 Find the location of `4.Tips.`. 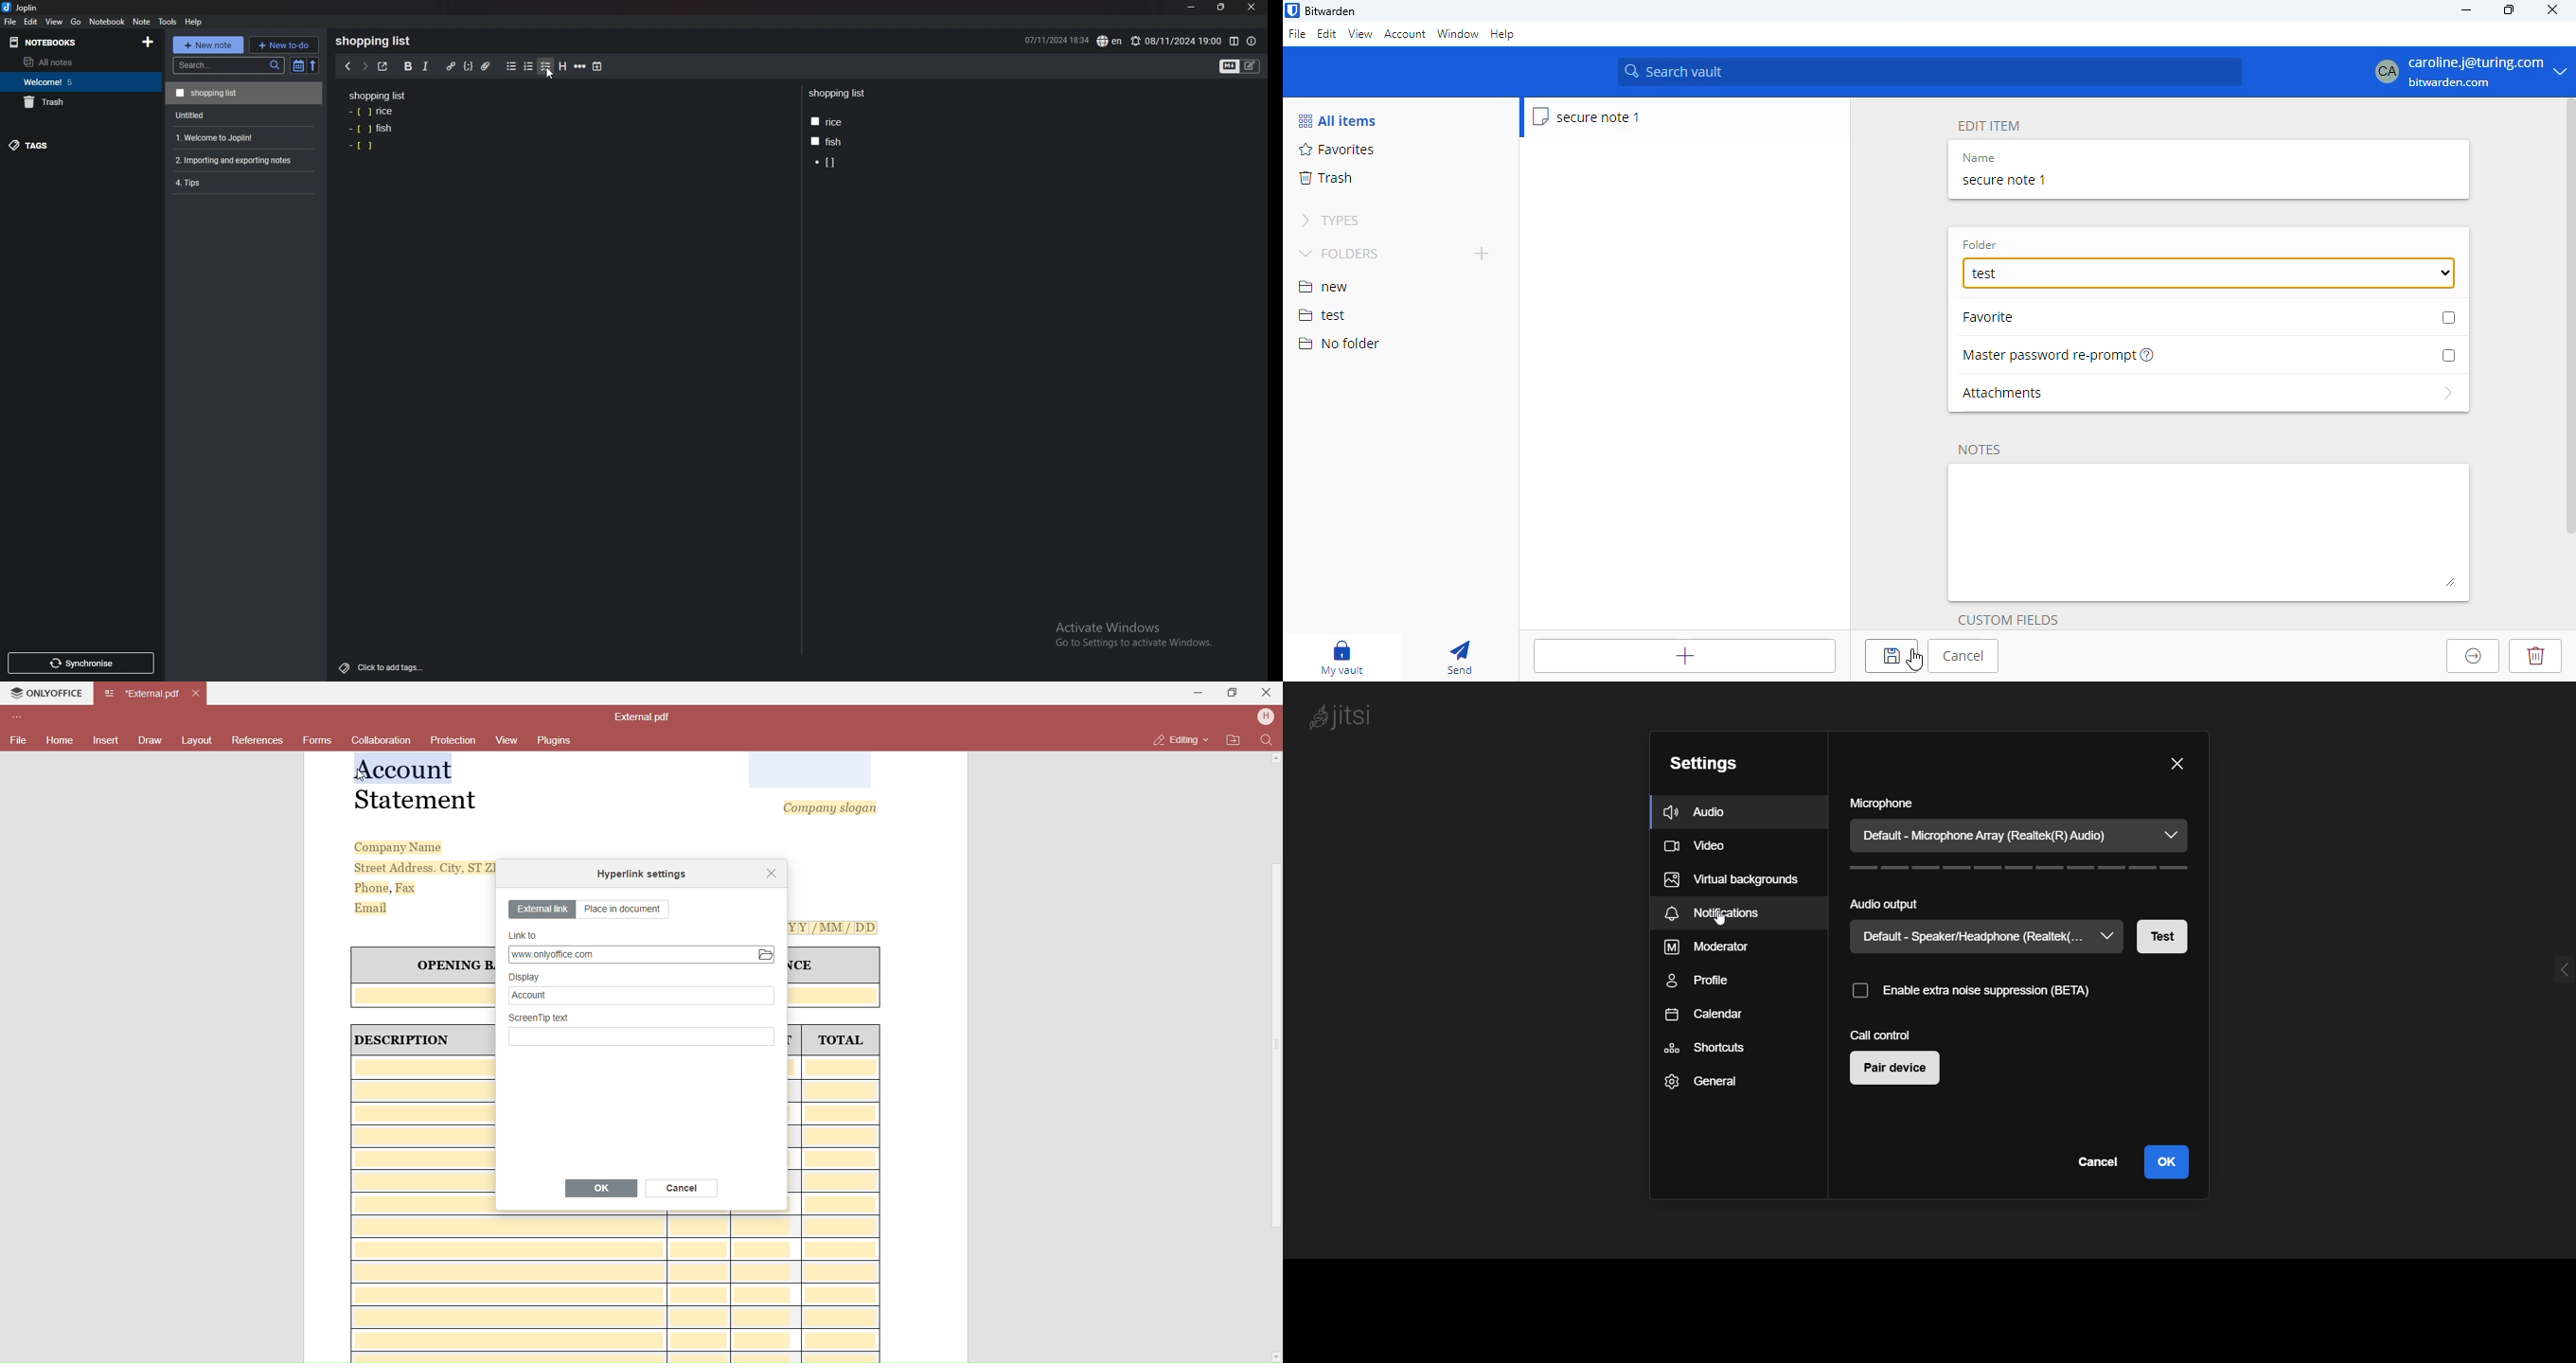

4.Tips. is located at coordinates (242, 182).